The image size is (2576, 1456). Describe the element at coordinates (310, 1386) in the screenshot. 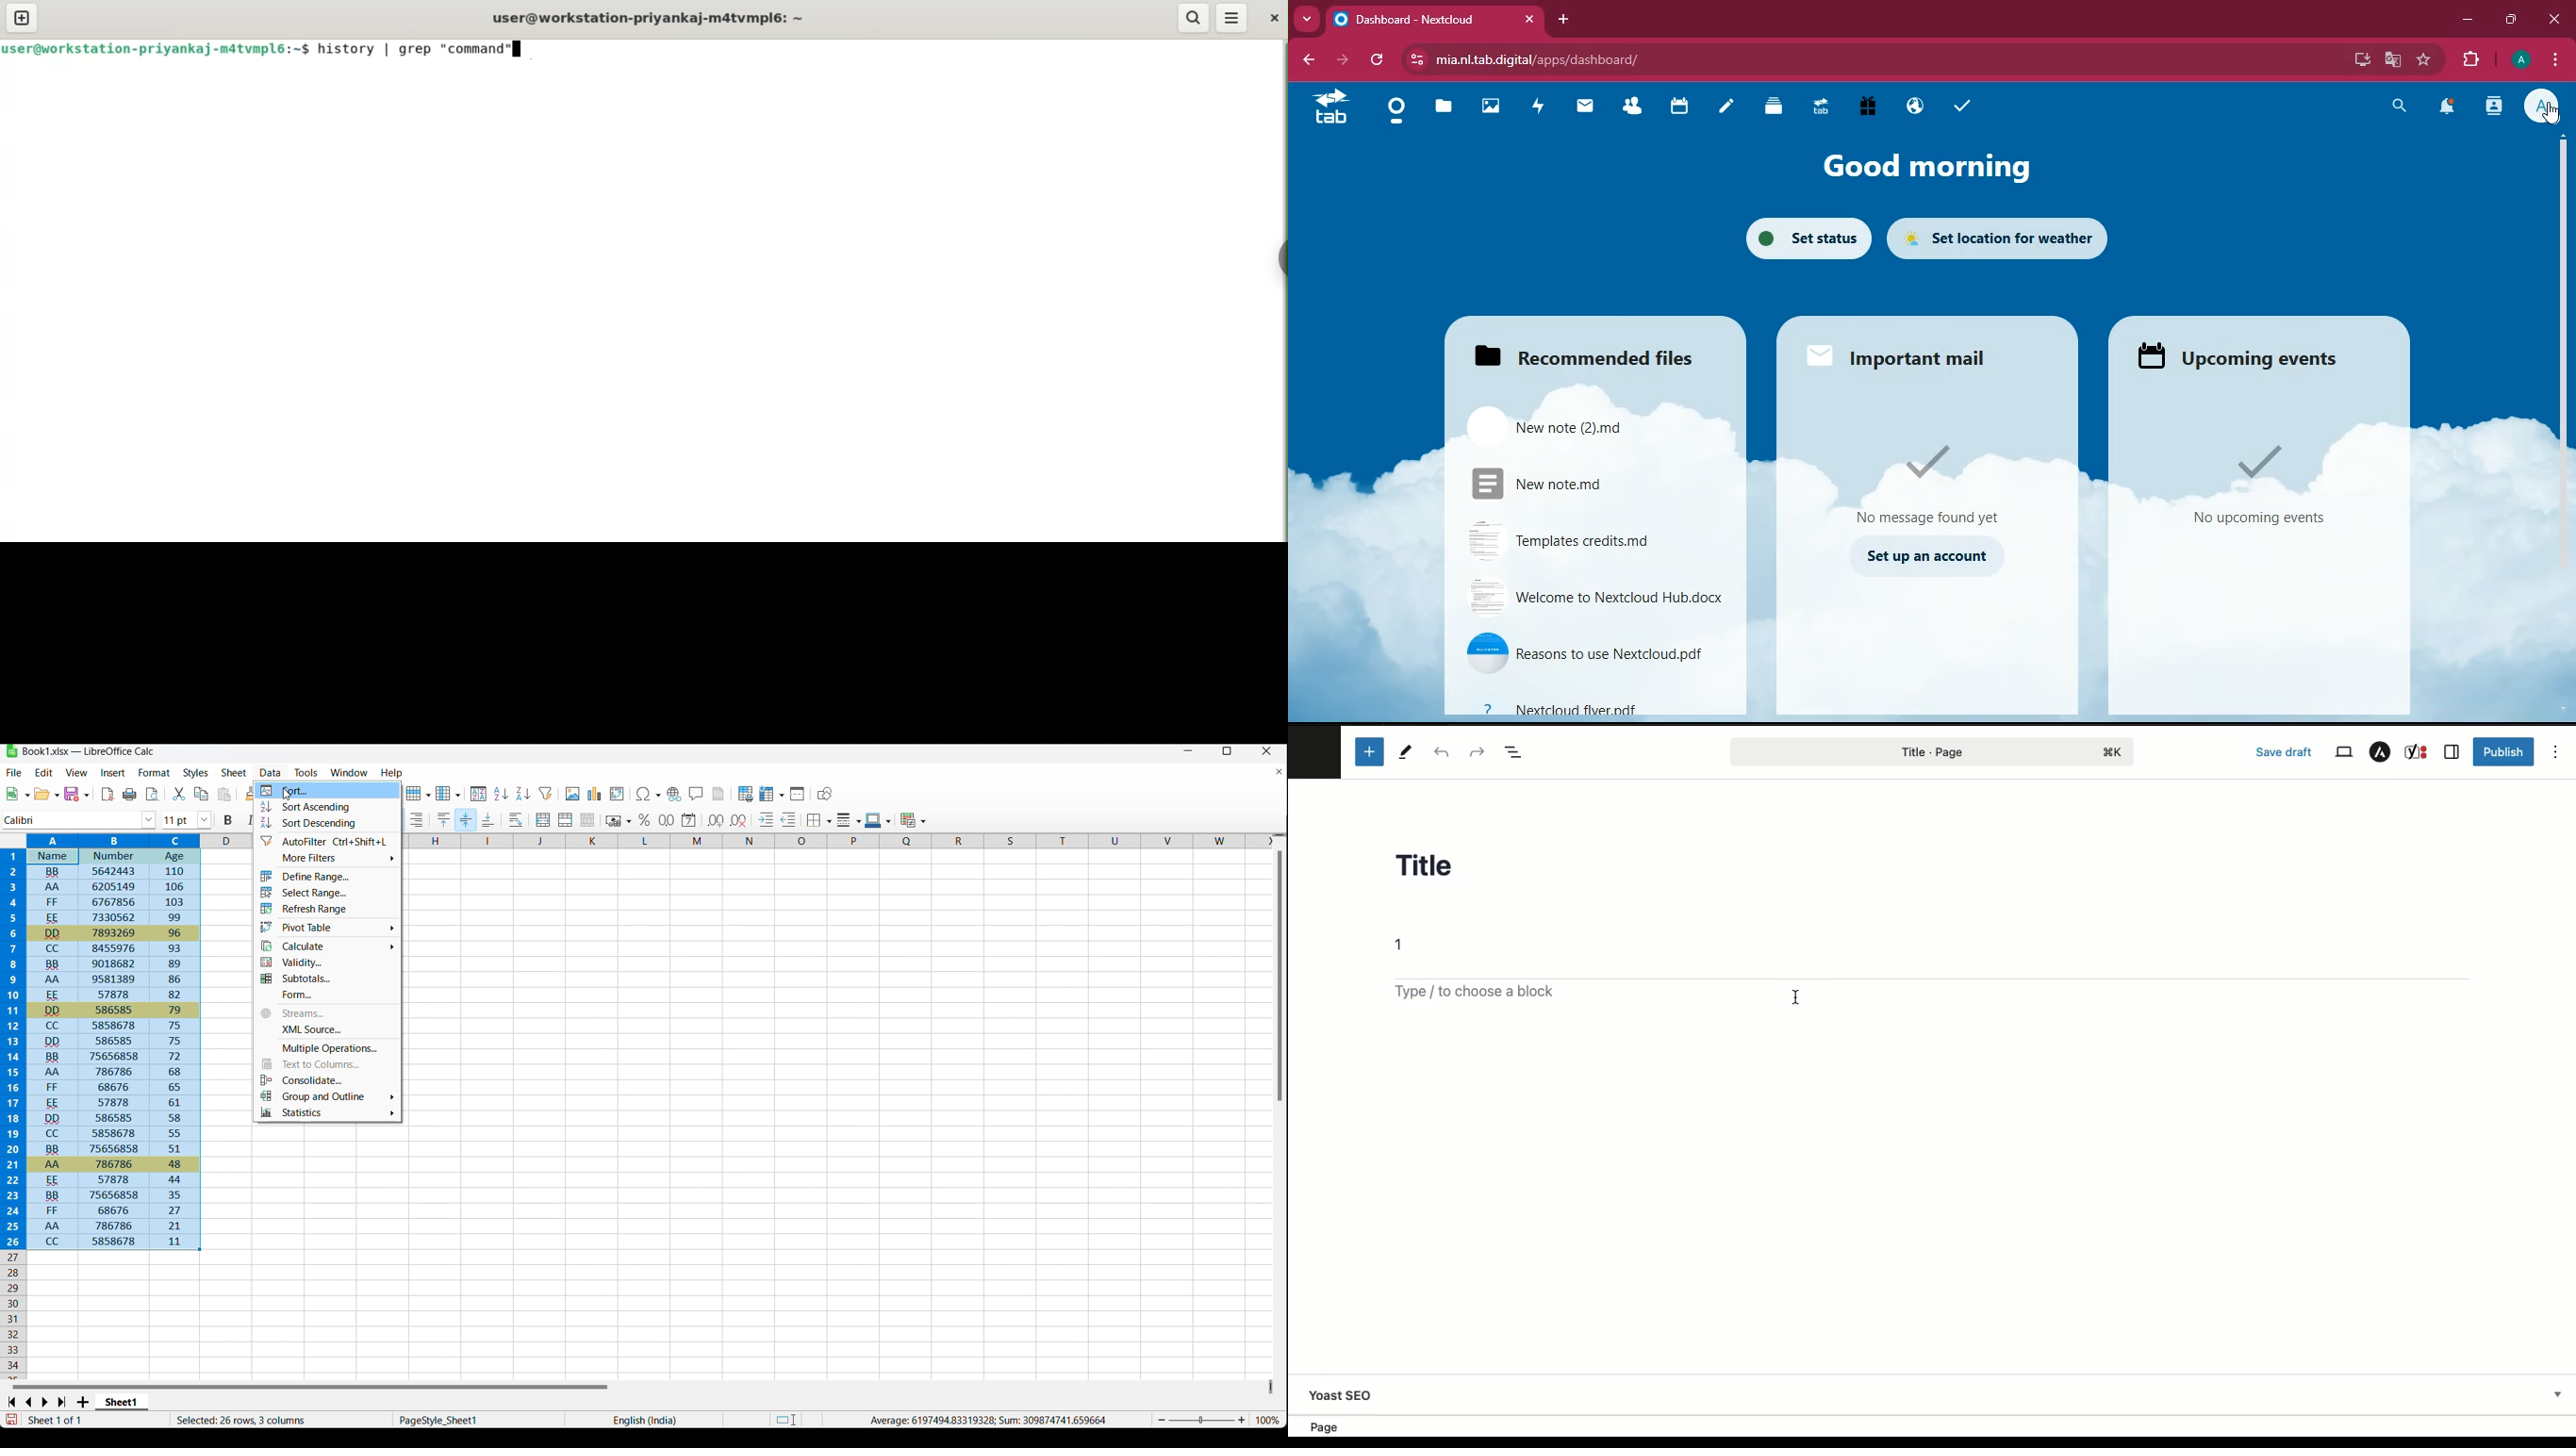

I see `Horizontal slide bar` at that location.